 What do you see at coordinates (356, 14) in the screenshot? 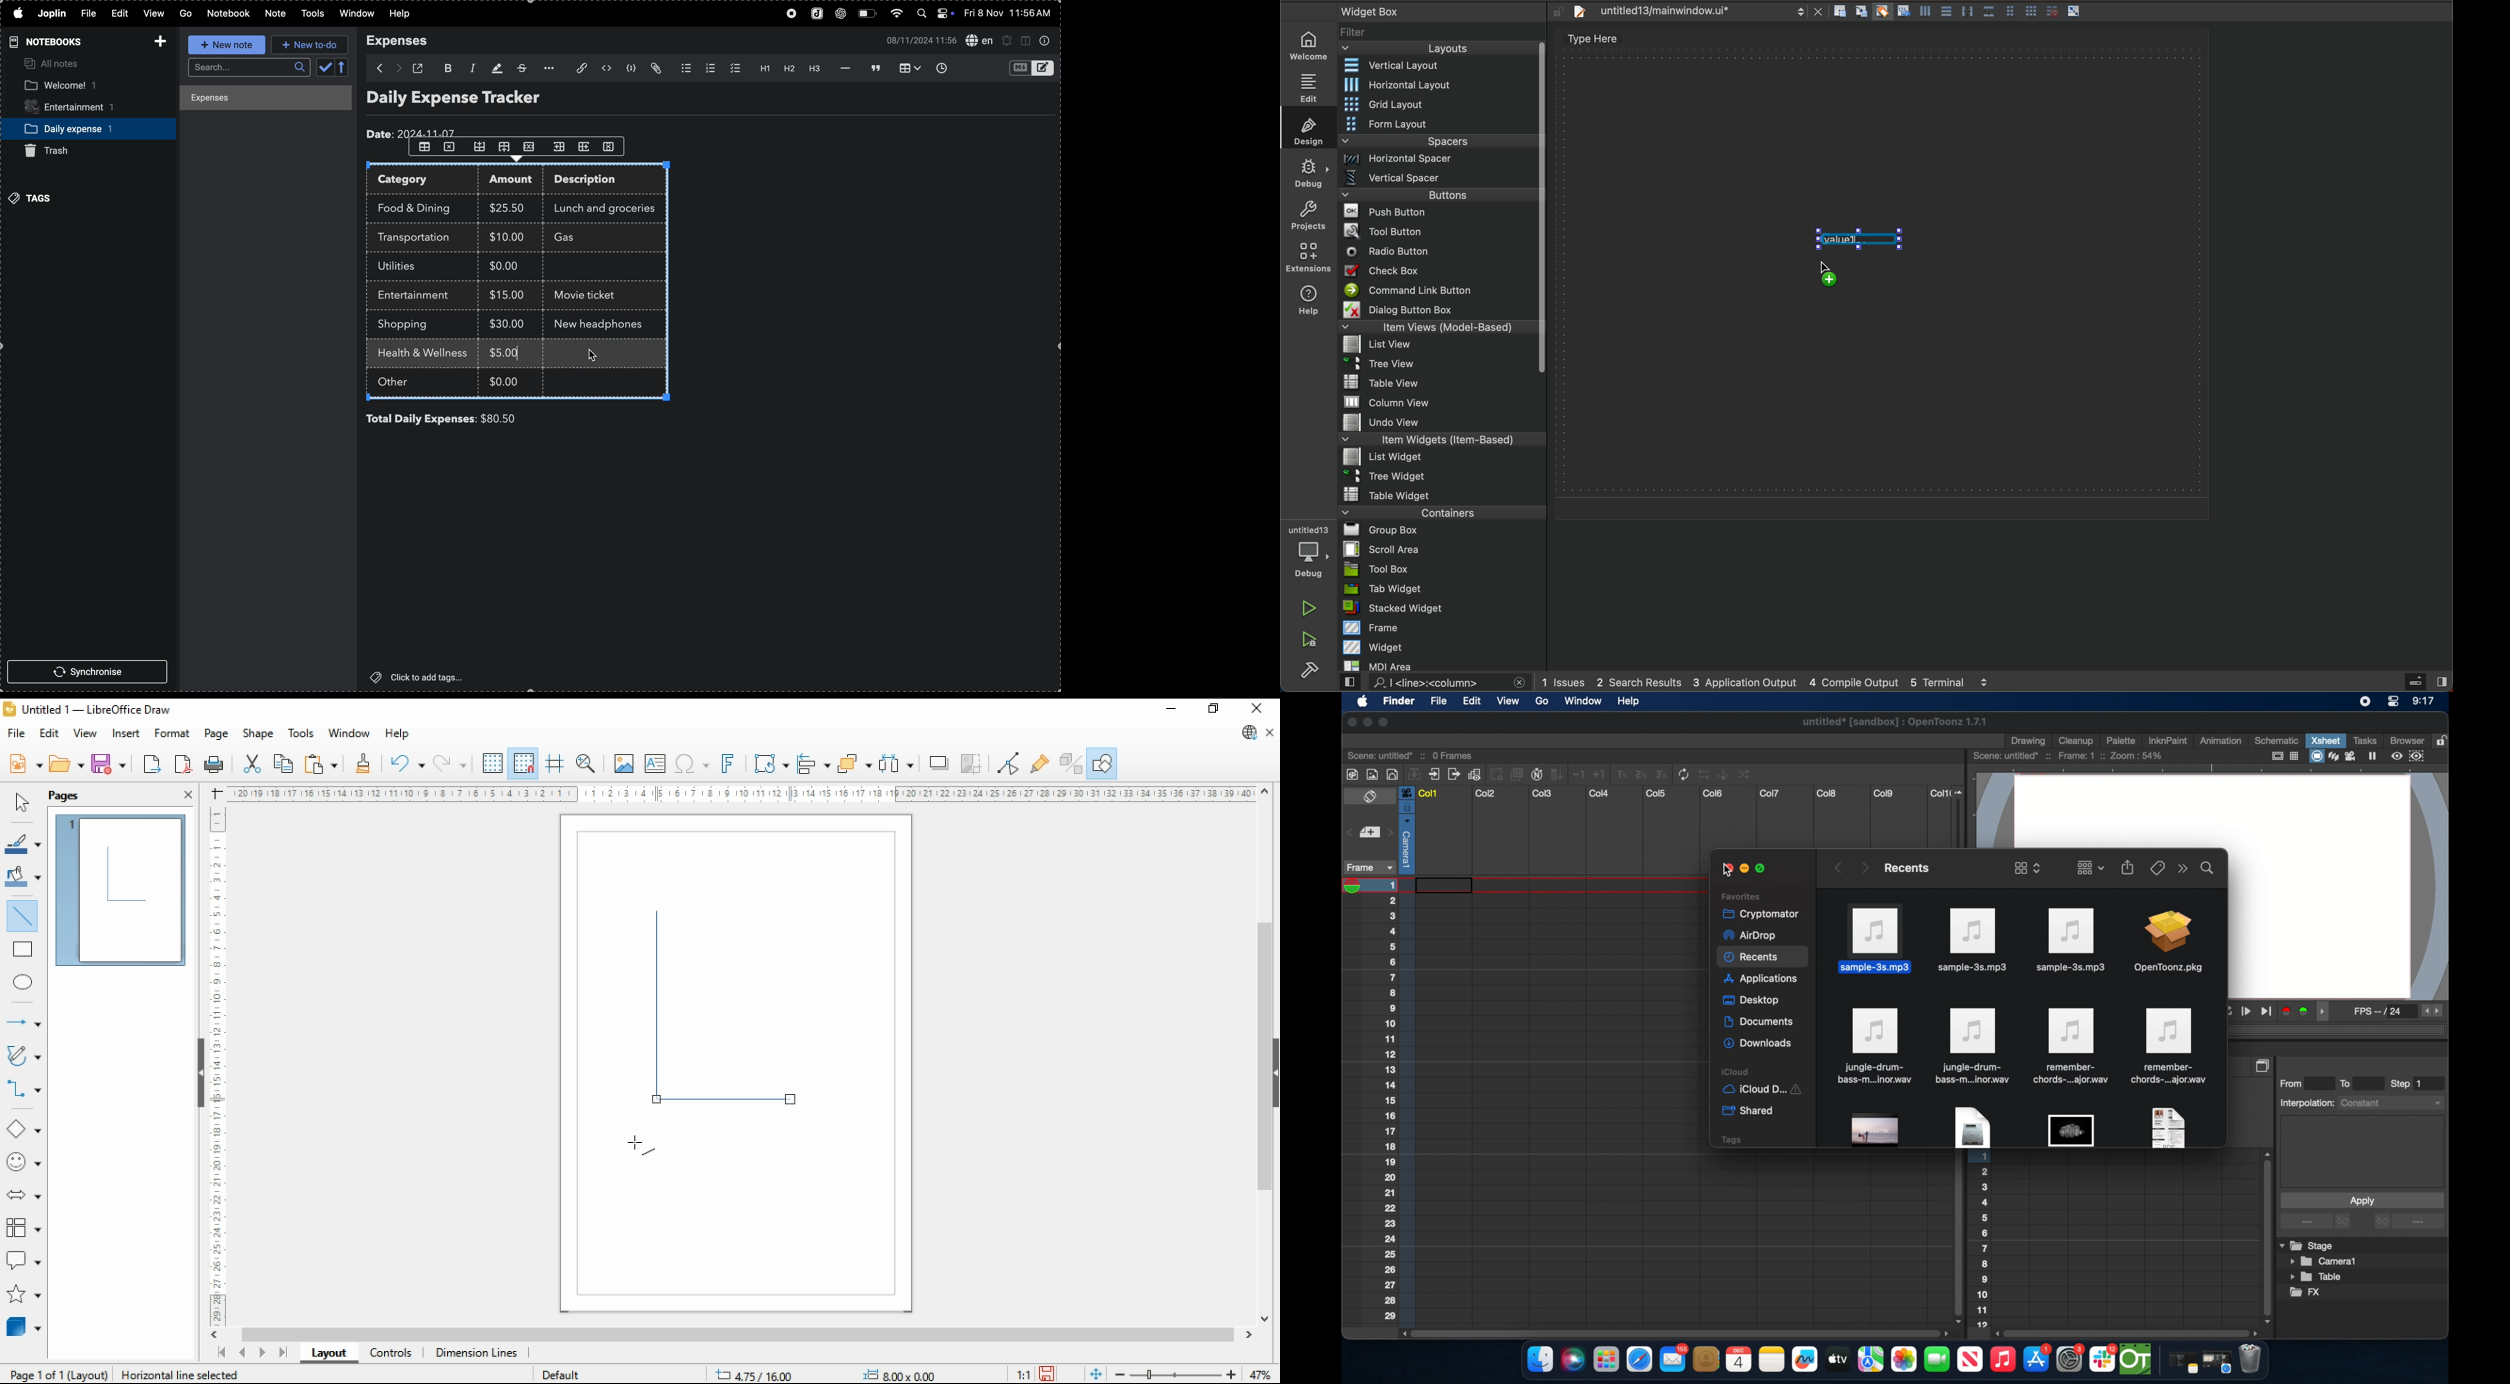
I see `window` at bounding box center [356, 14].